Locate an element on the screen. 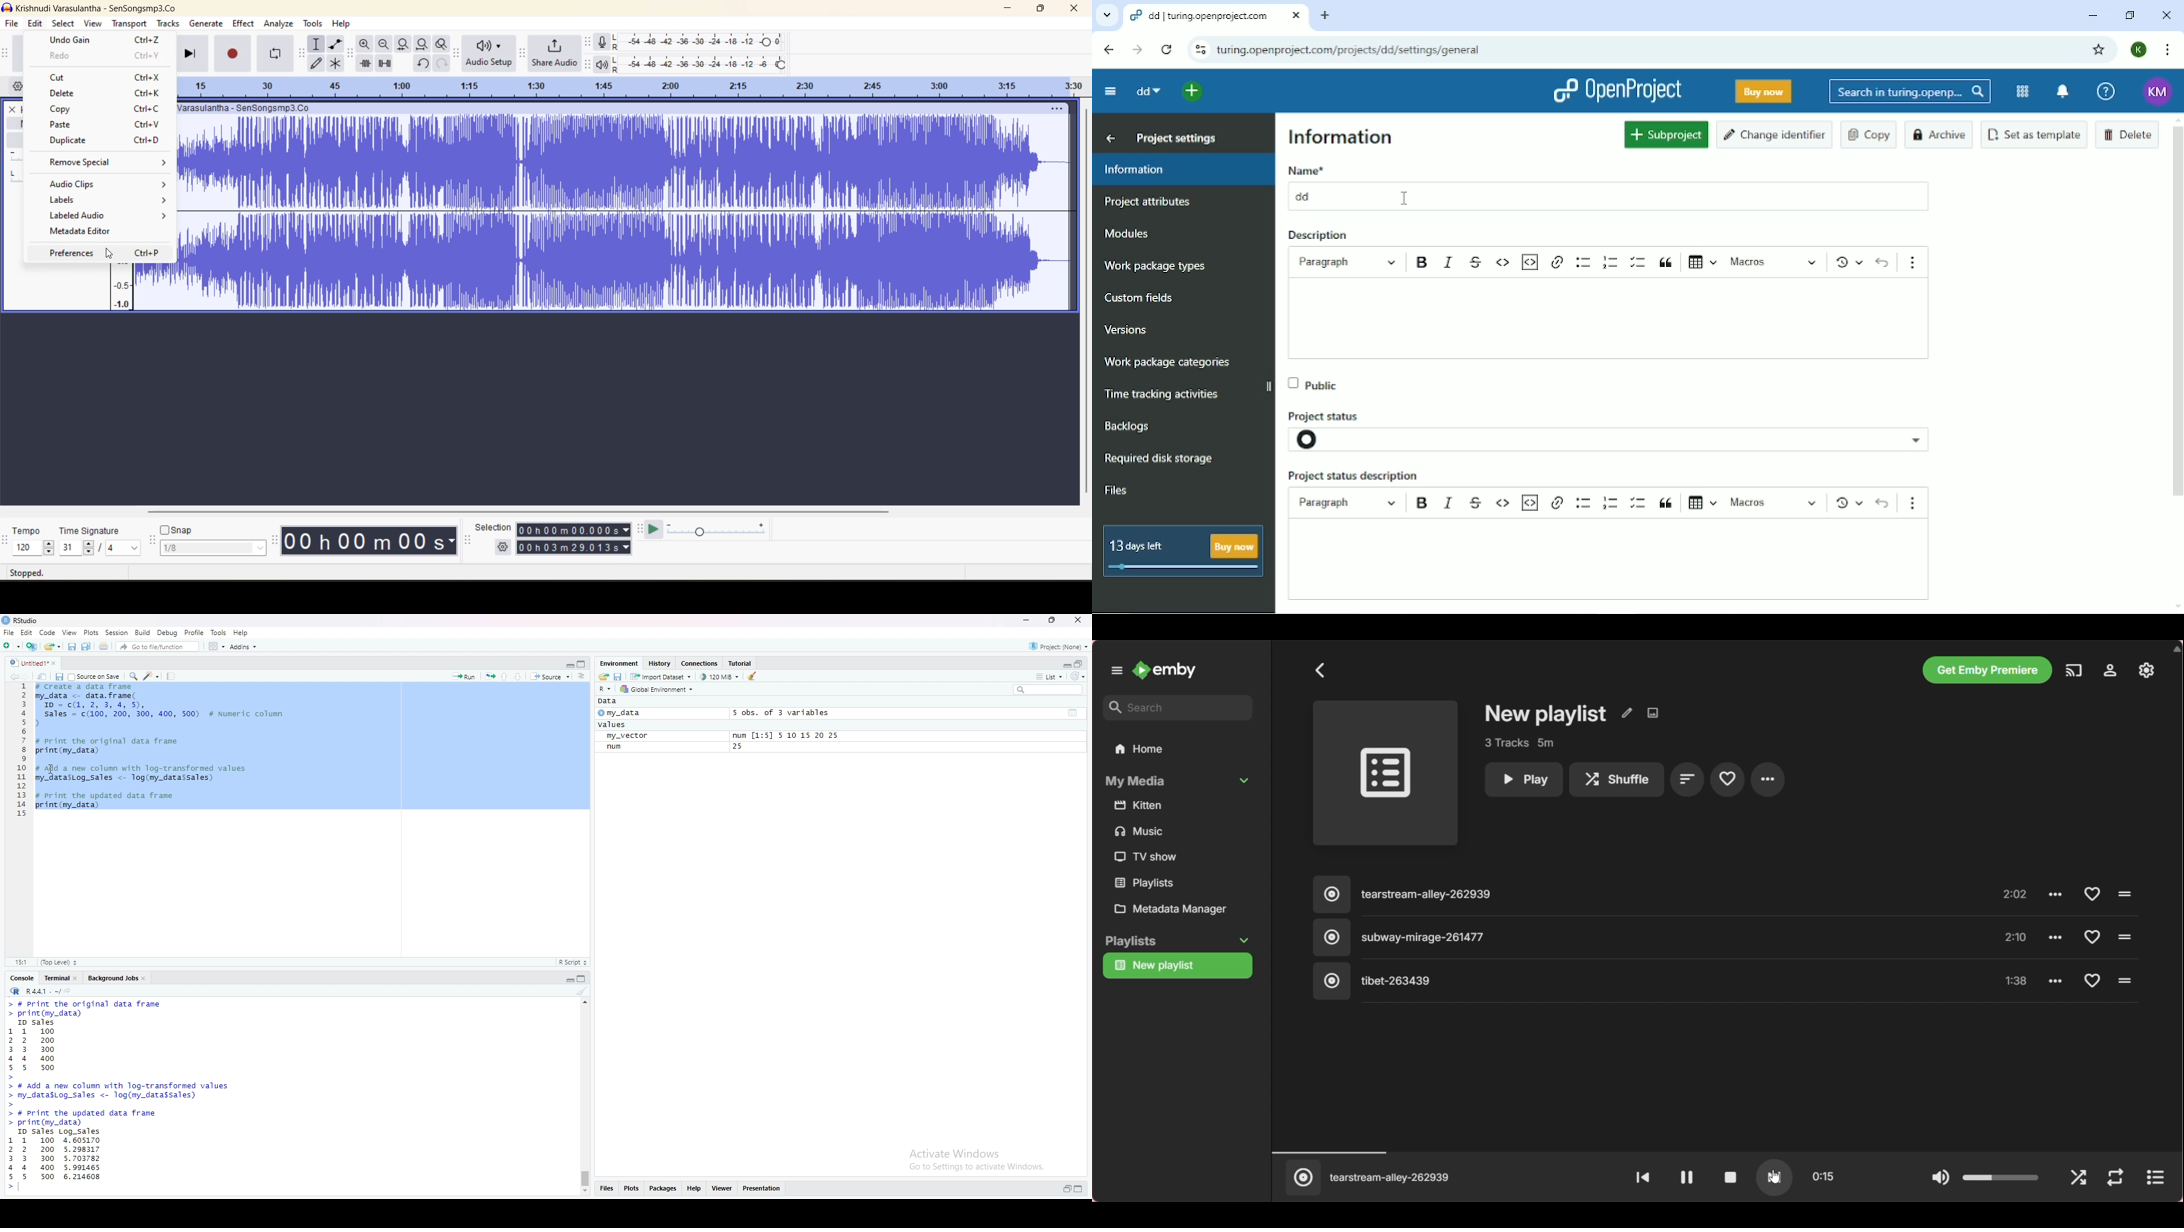 The height and width of the screenshot is (1232, 2184). show document outline is located at coordinates (582, 677).